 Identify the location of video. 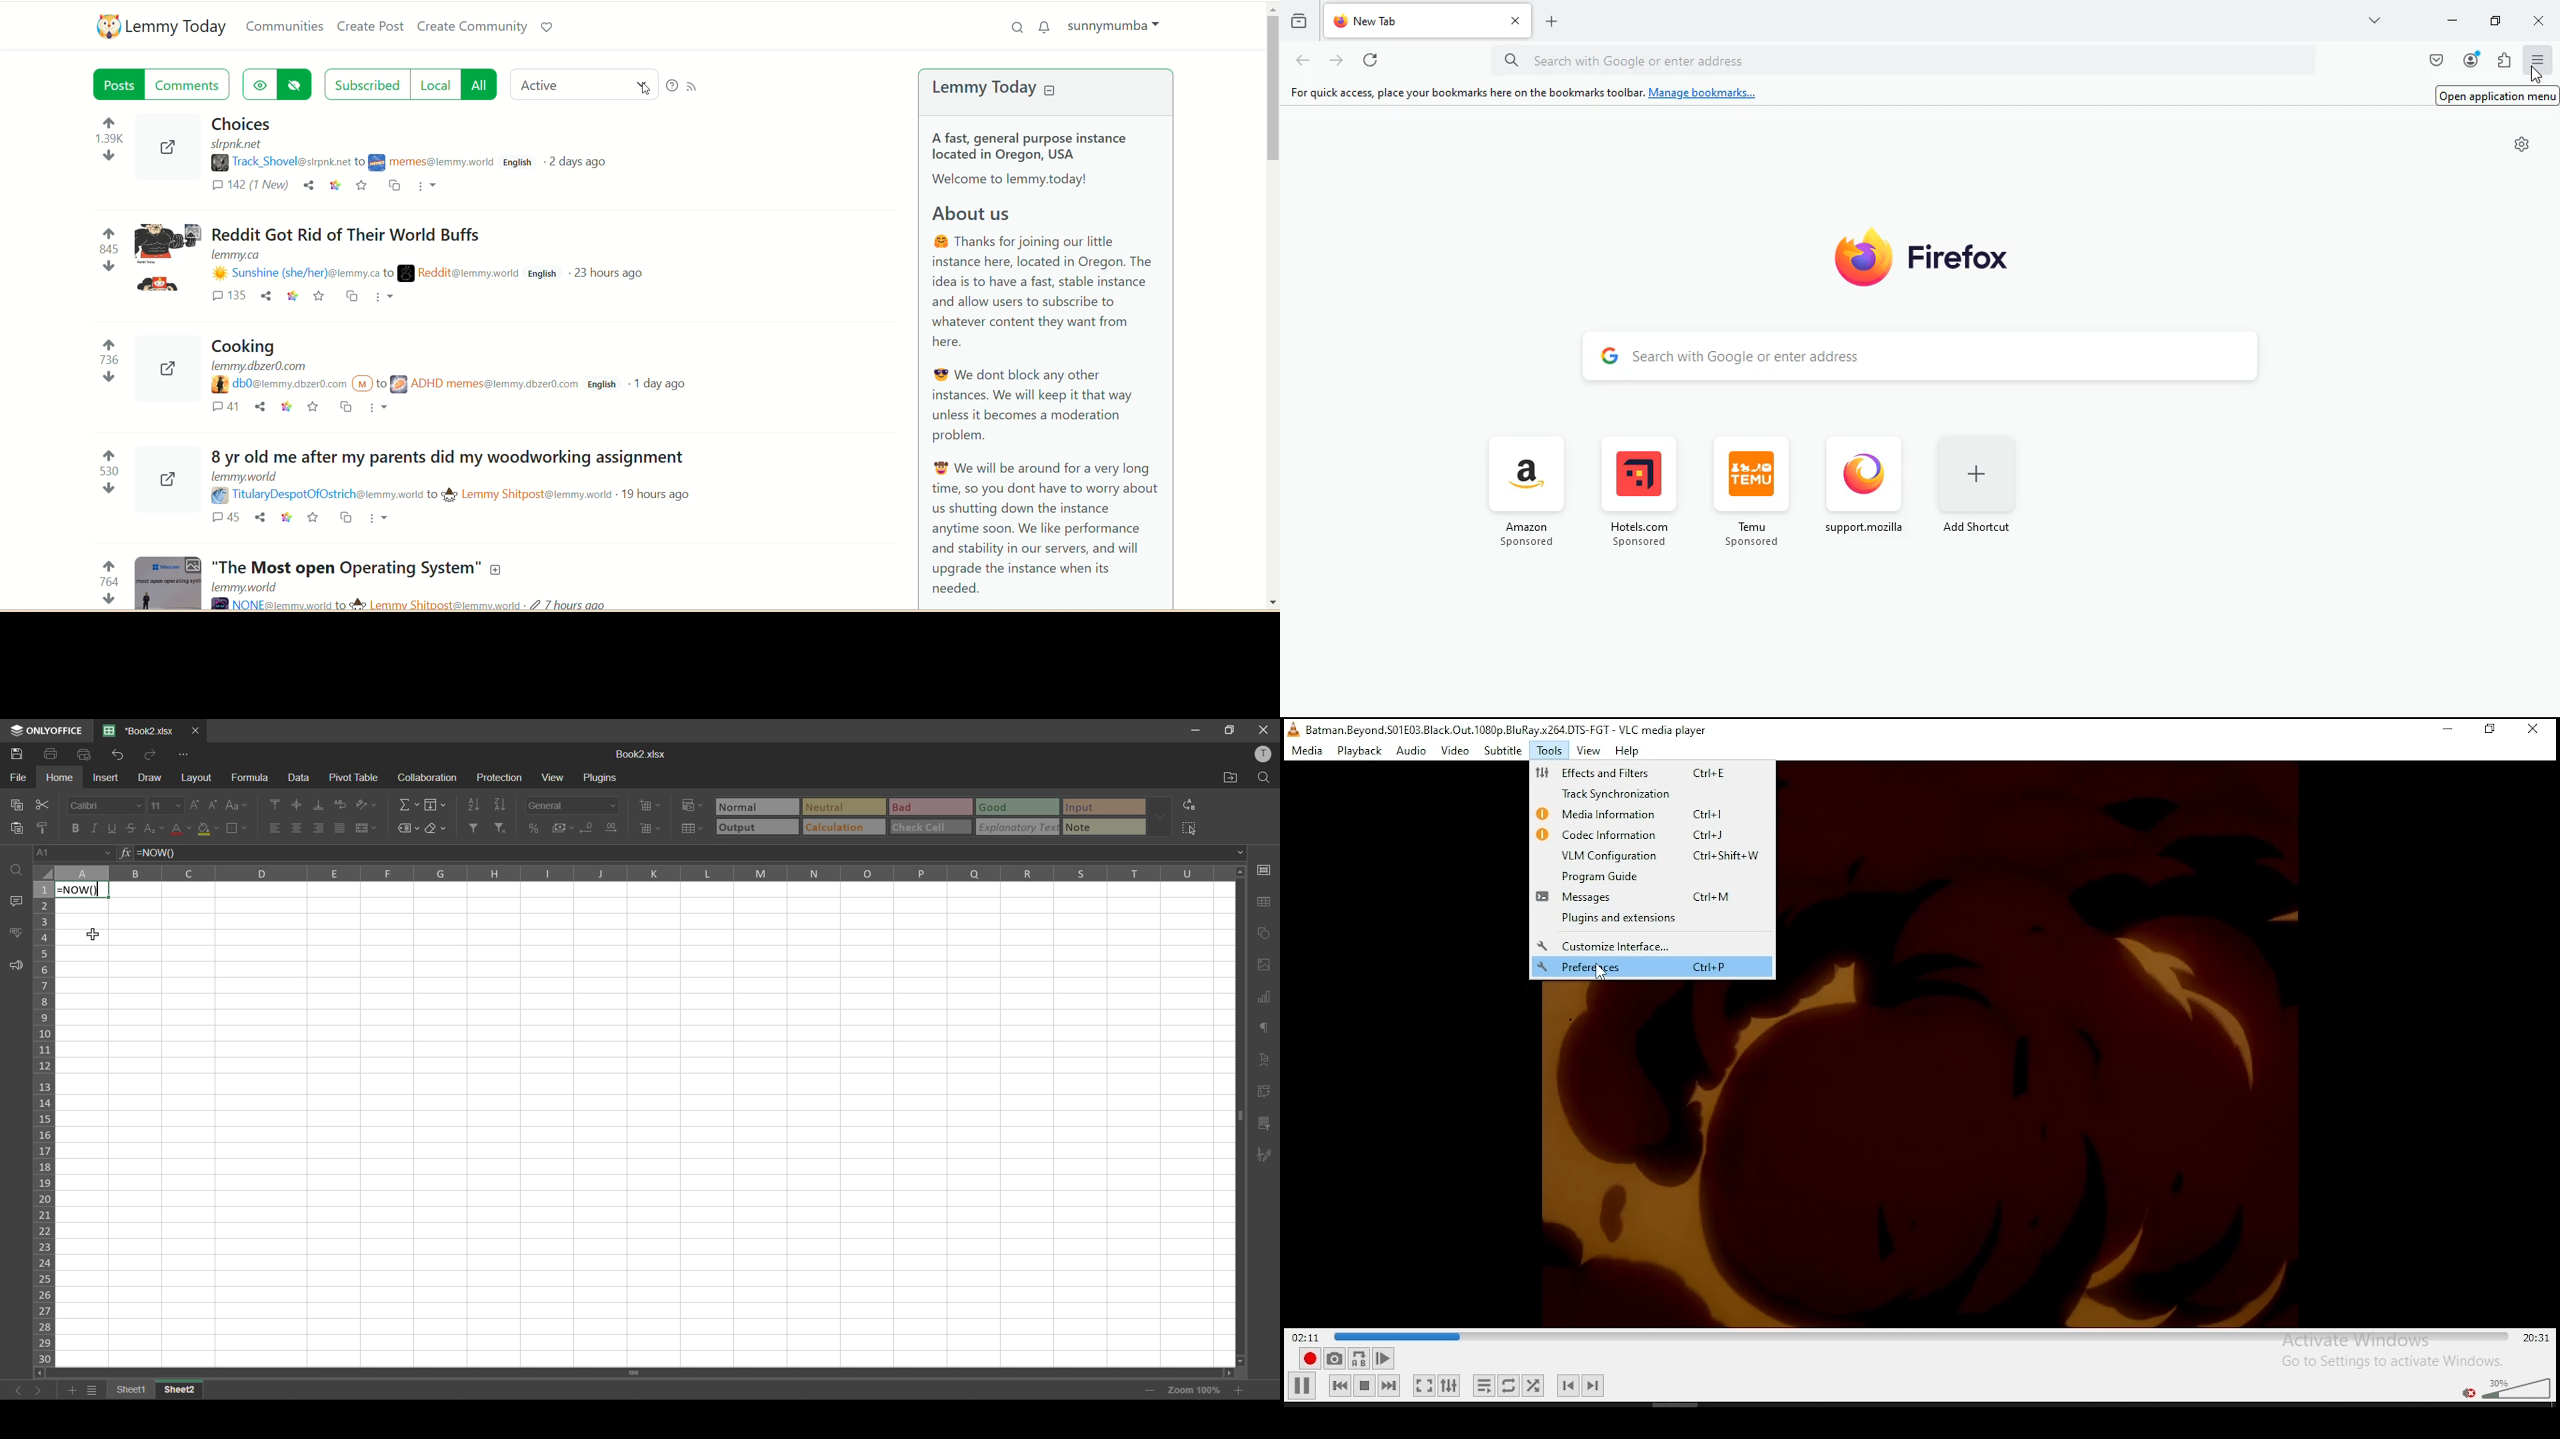
(1921, 1167).